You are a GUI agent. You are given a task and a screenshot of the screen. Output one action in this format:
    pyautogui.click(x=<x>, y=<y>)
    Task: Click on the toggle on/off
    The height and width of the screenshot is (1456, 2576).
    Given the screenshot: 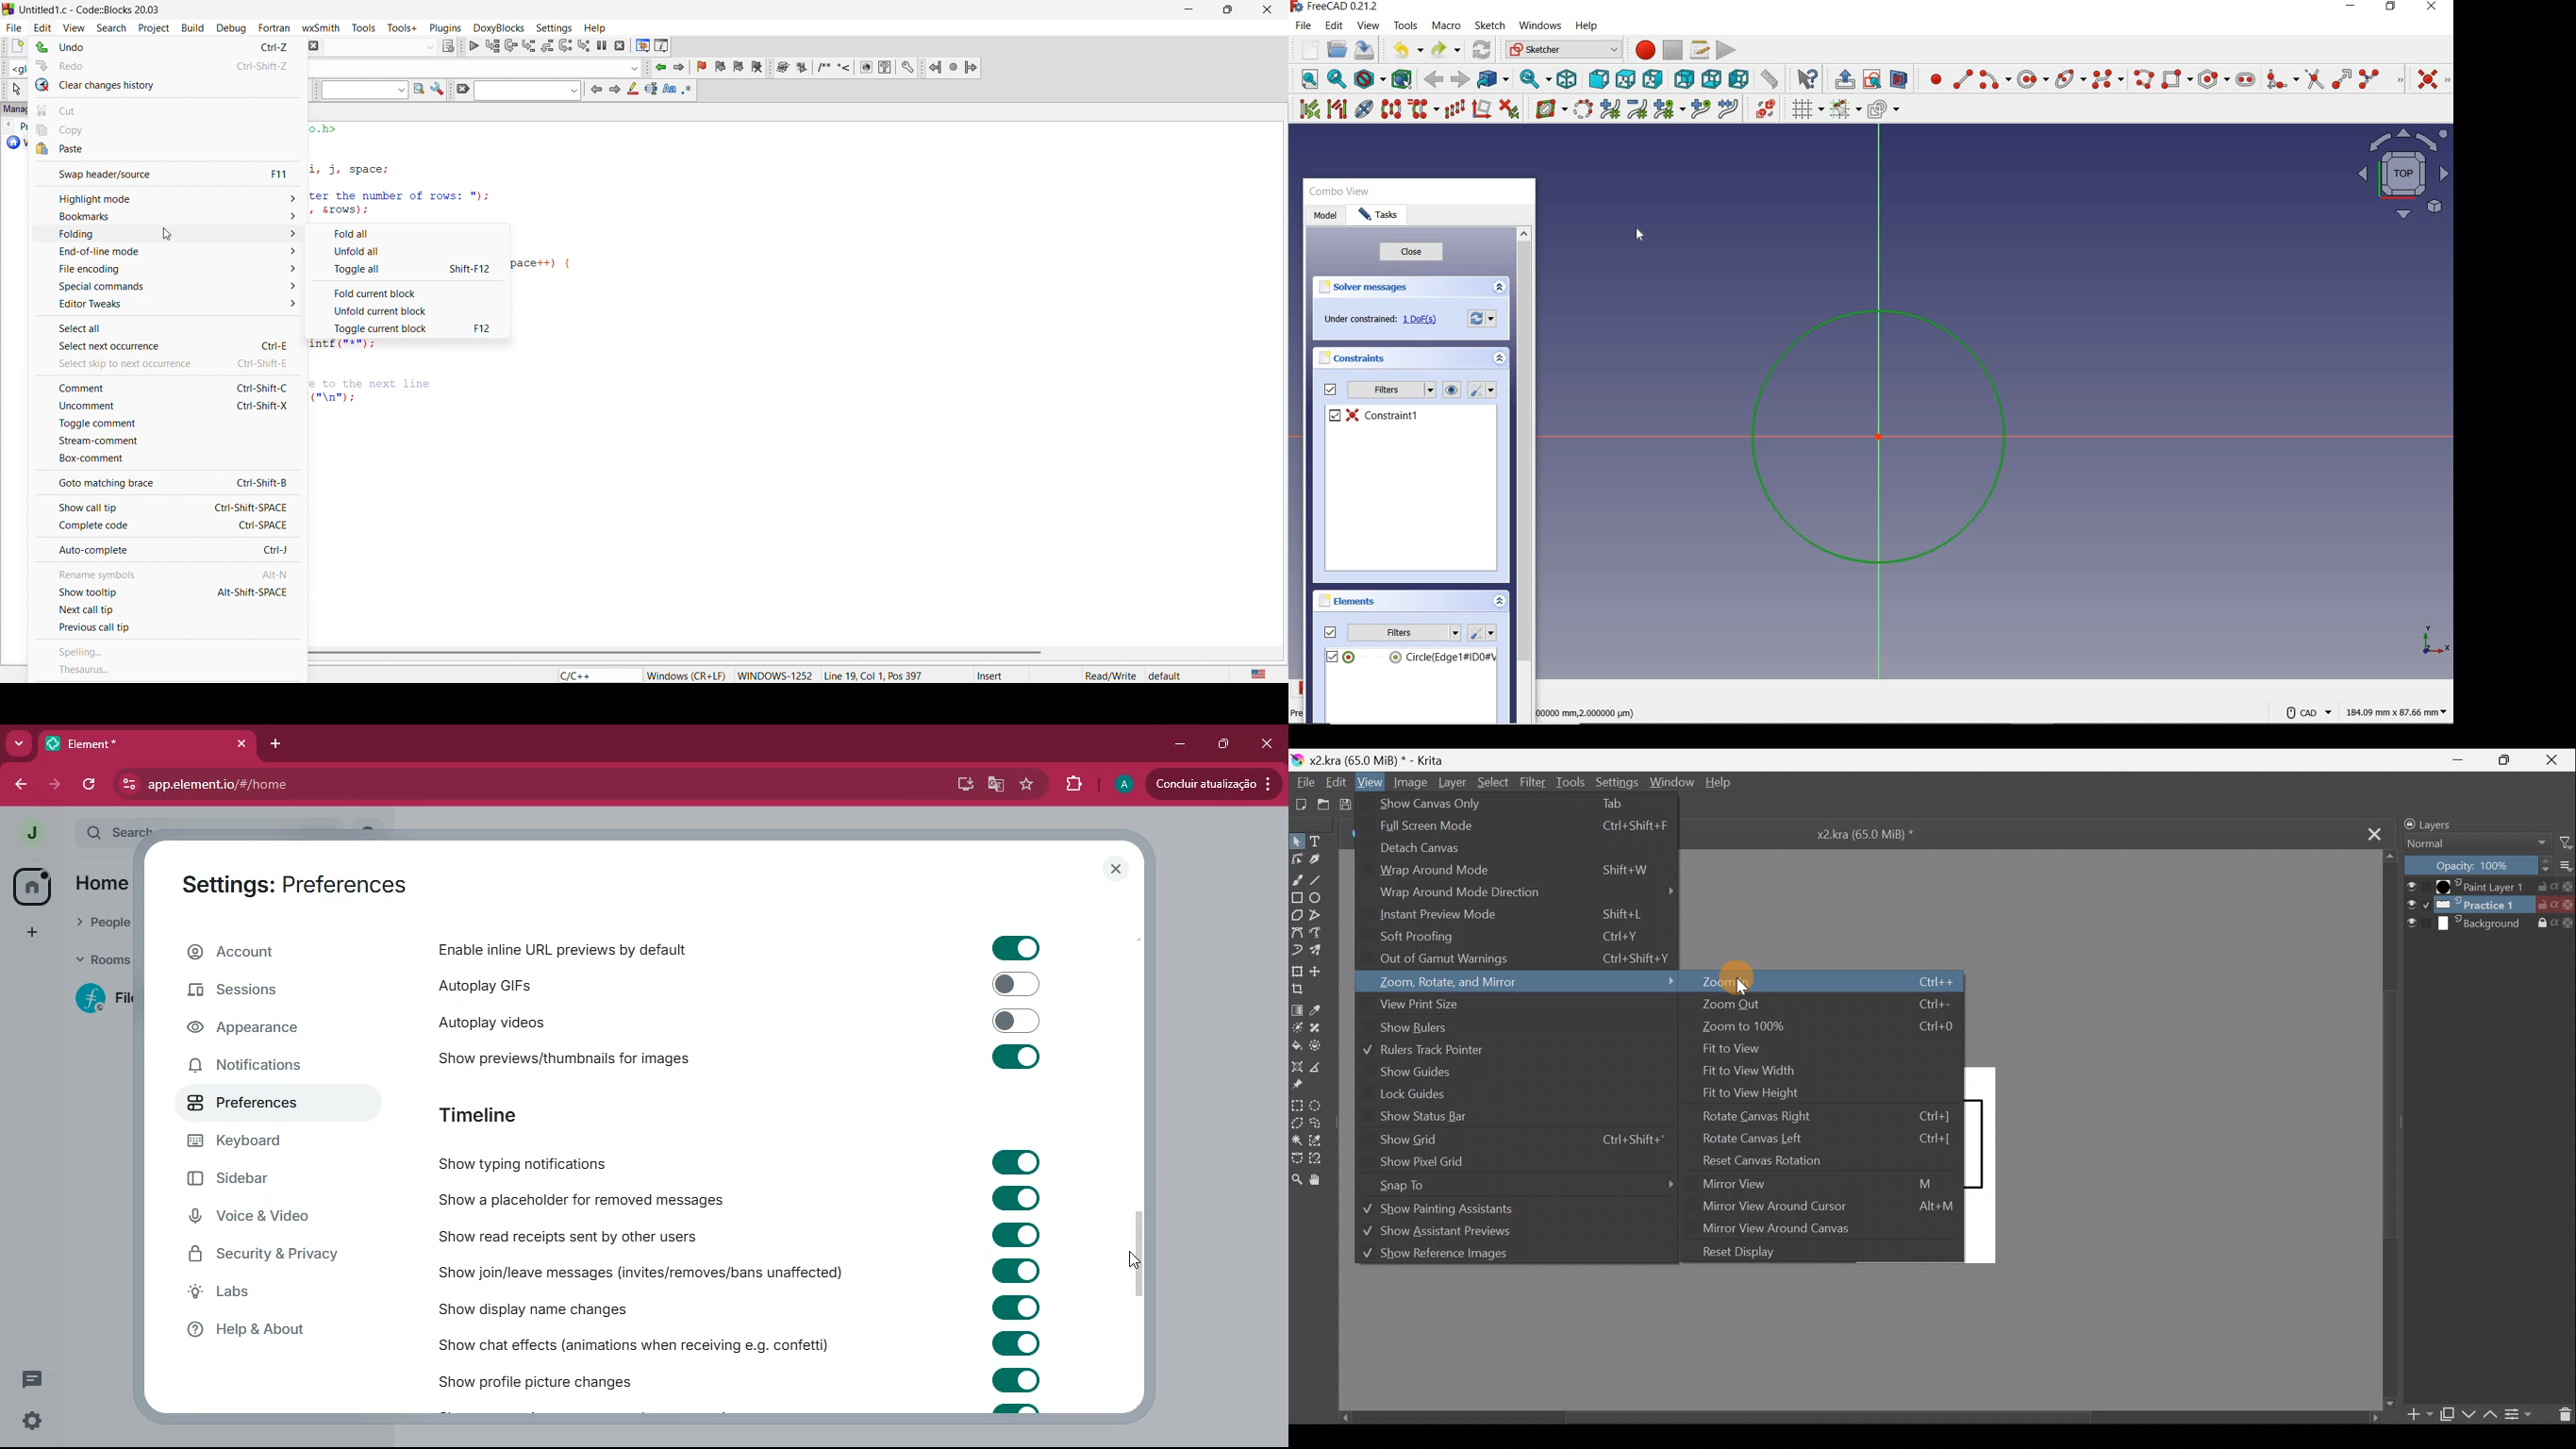 What is the action you would take?
    pyautogui.click(x=1017, y=984)
    